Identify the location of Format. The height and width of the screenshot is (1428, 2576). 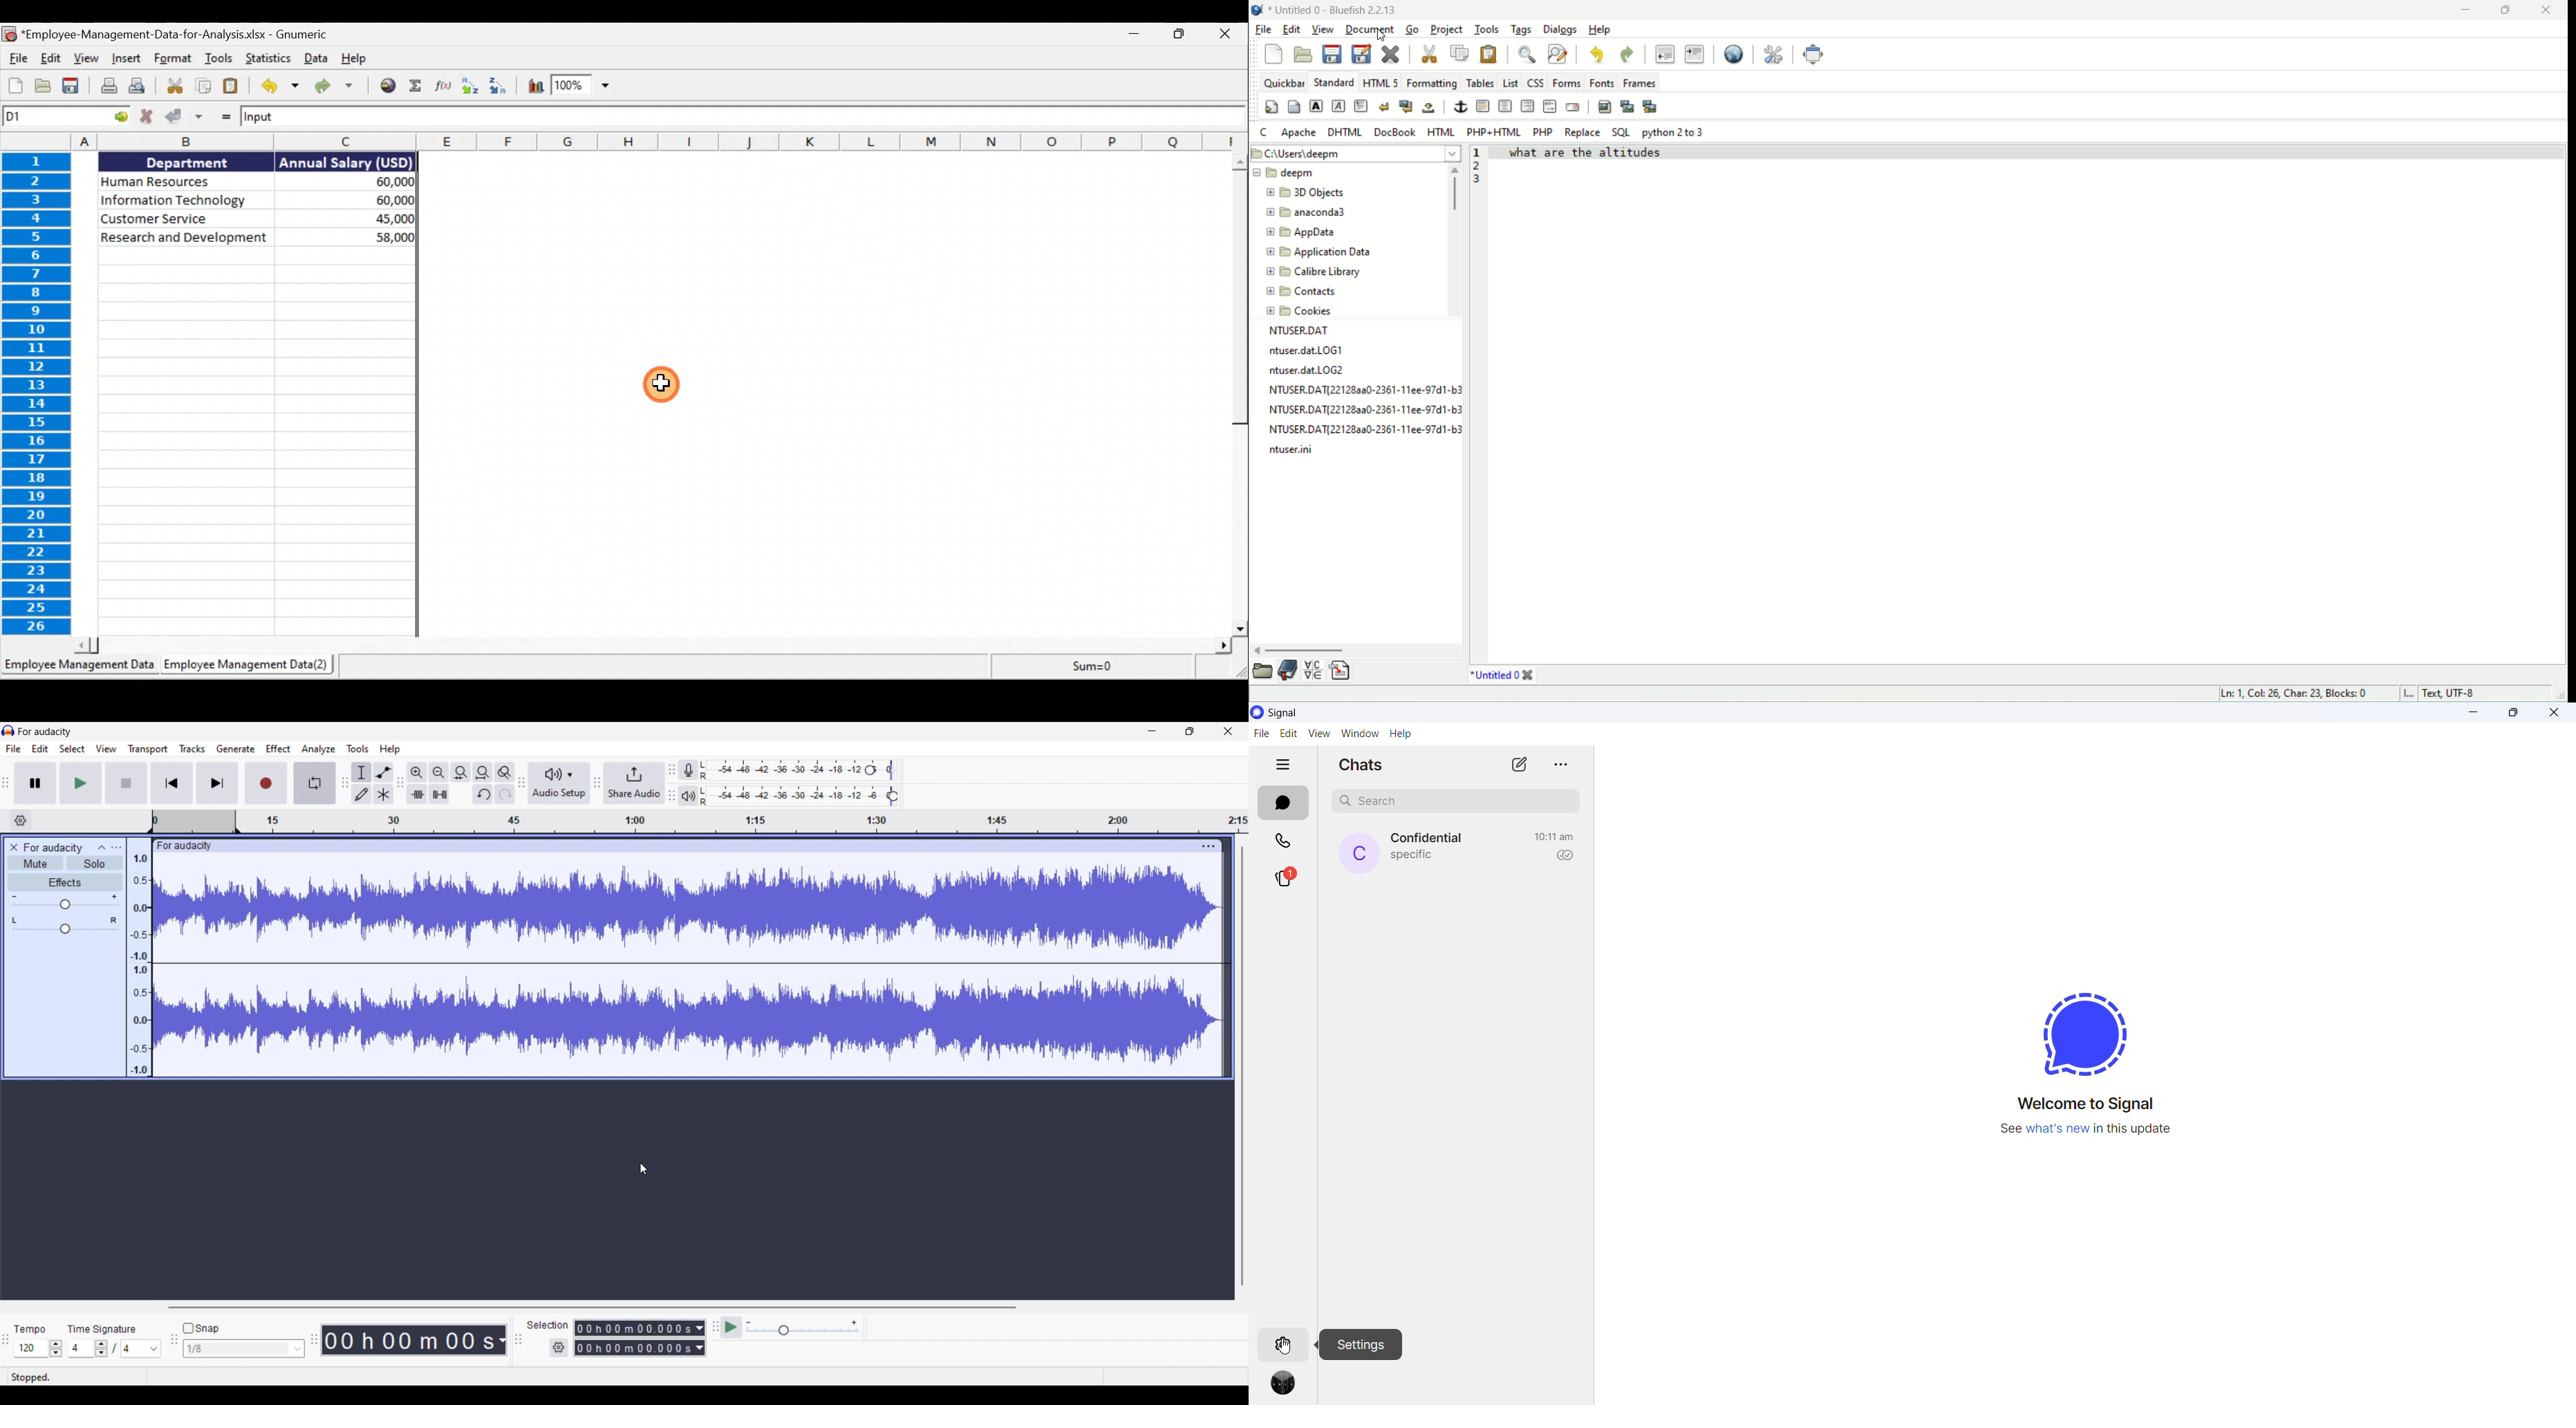
(174, 57).